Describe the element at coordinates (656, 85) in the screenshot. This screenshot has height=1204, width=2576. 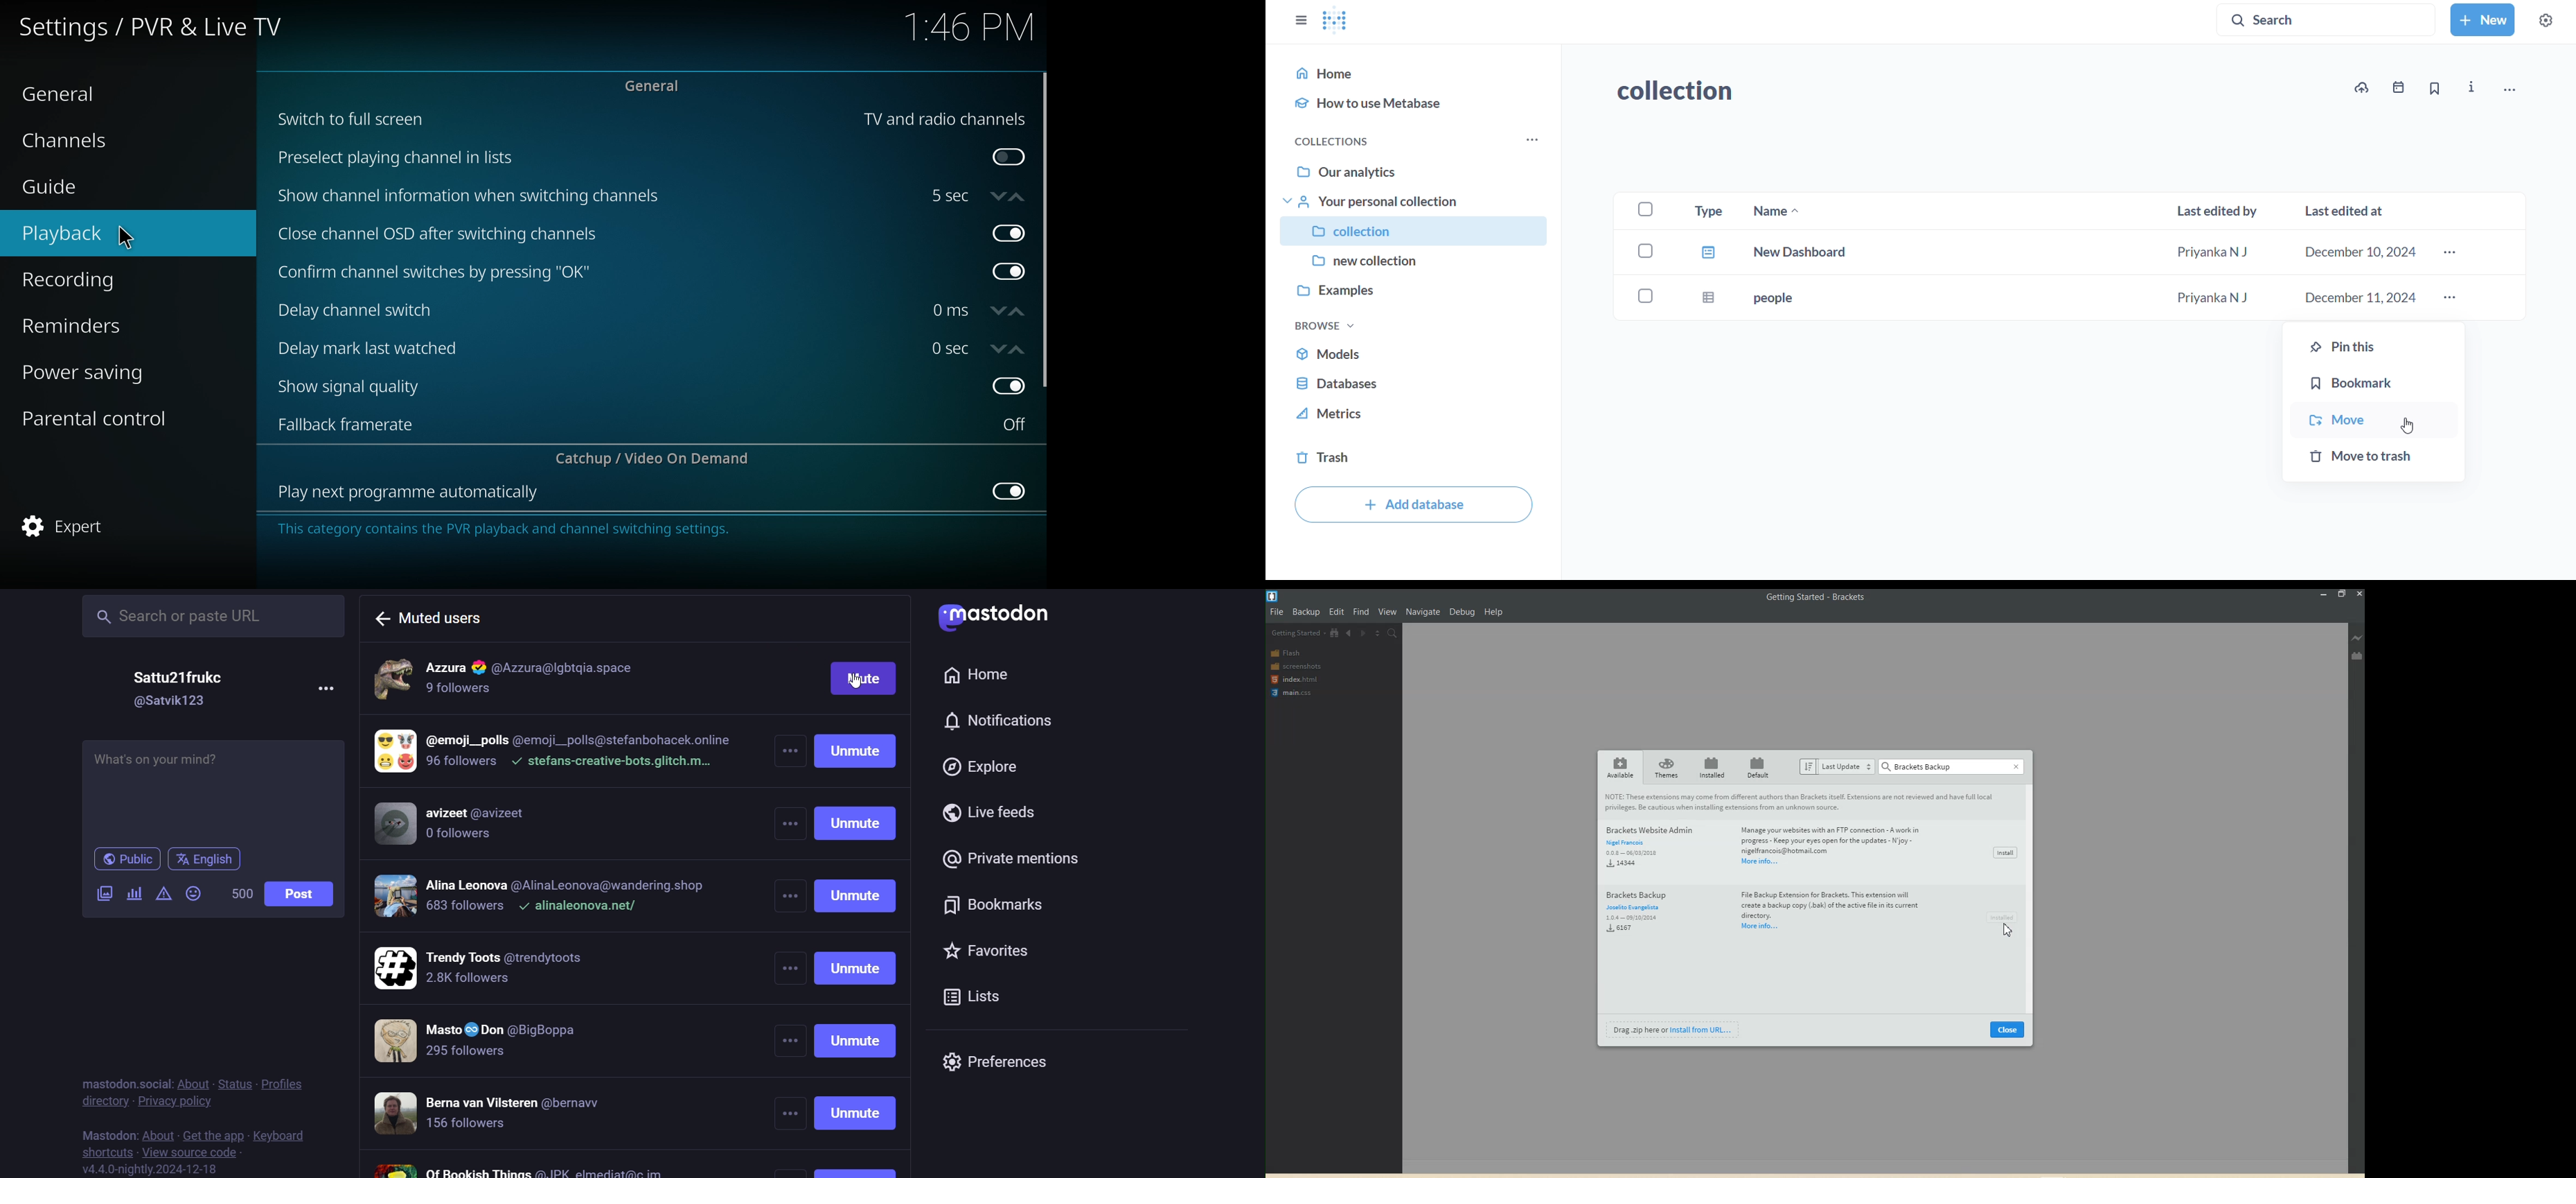
I see `general` at that location.